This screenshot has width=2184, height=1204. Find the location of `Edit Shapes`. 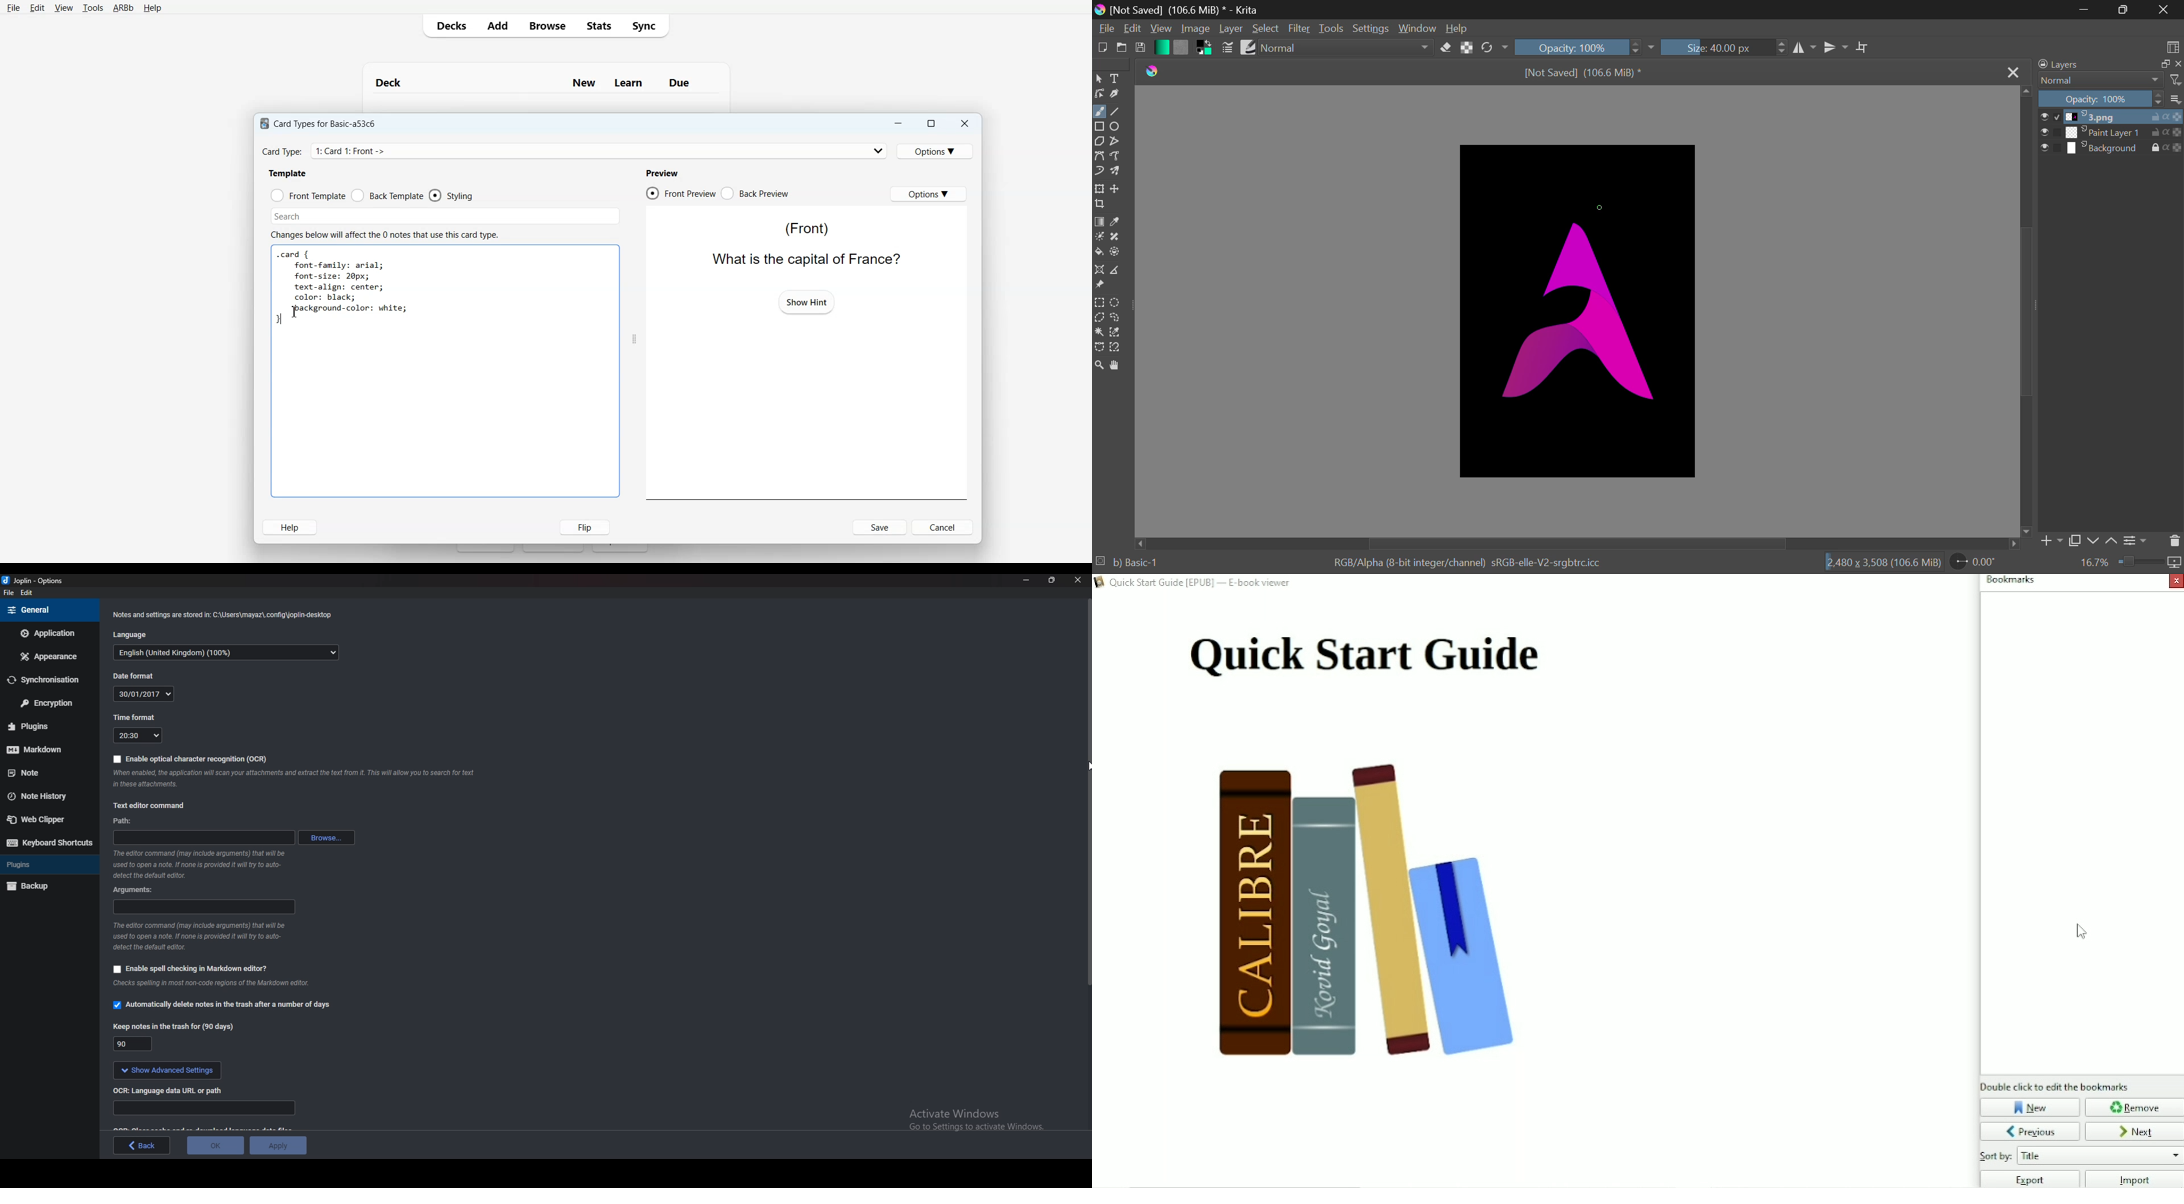

Edit Shapes is located at coordinates (1099, 94).